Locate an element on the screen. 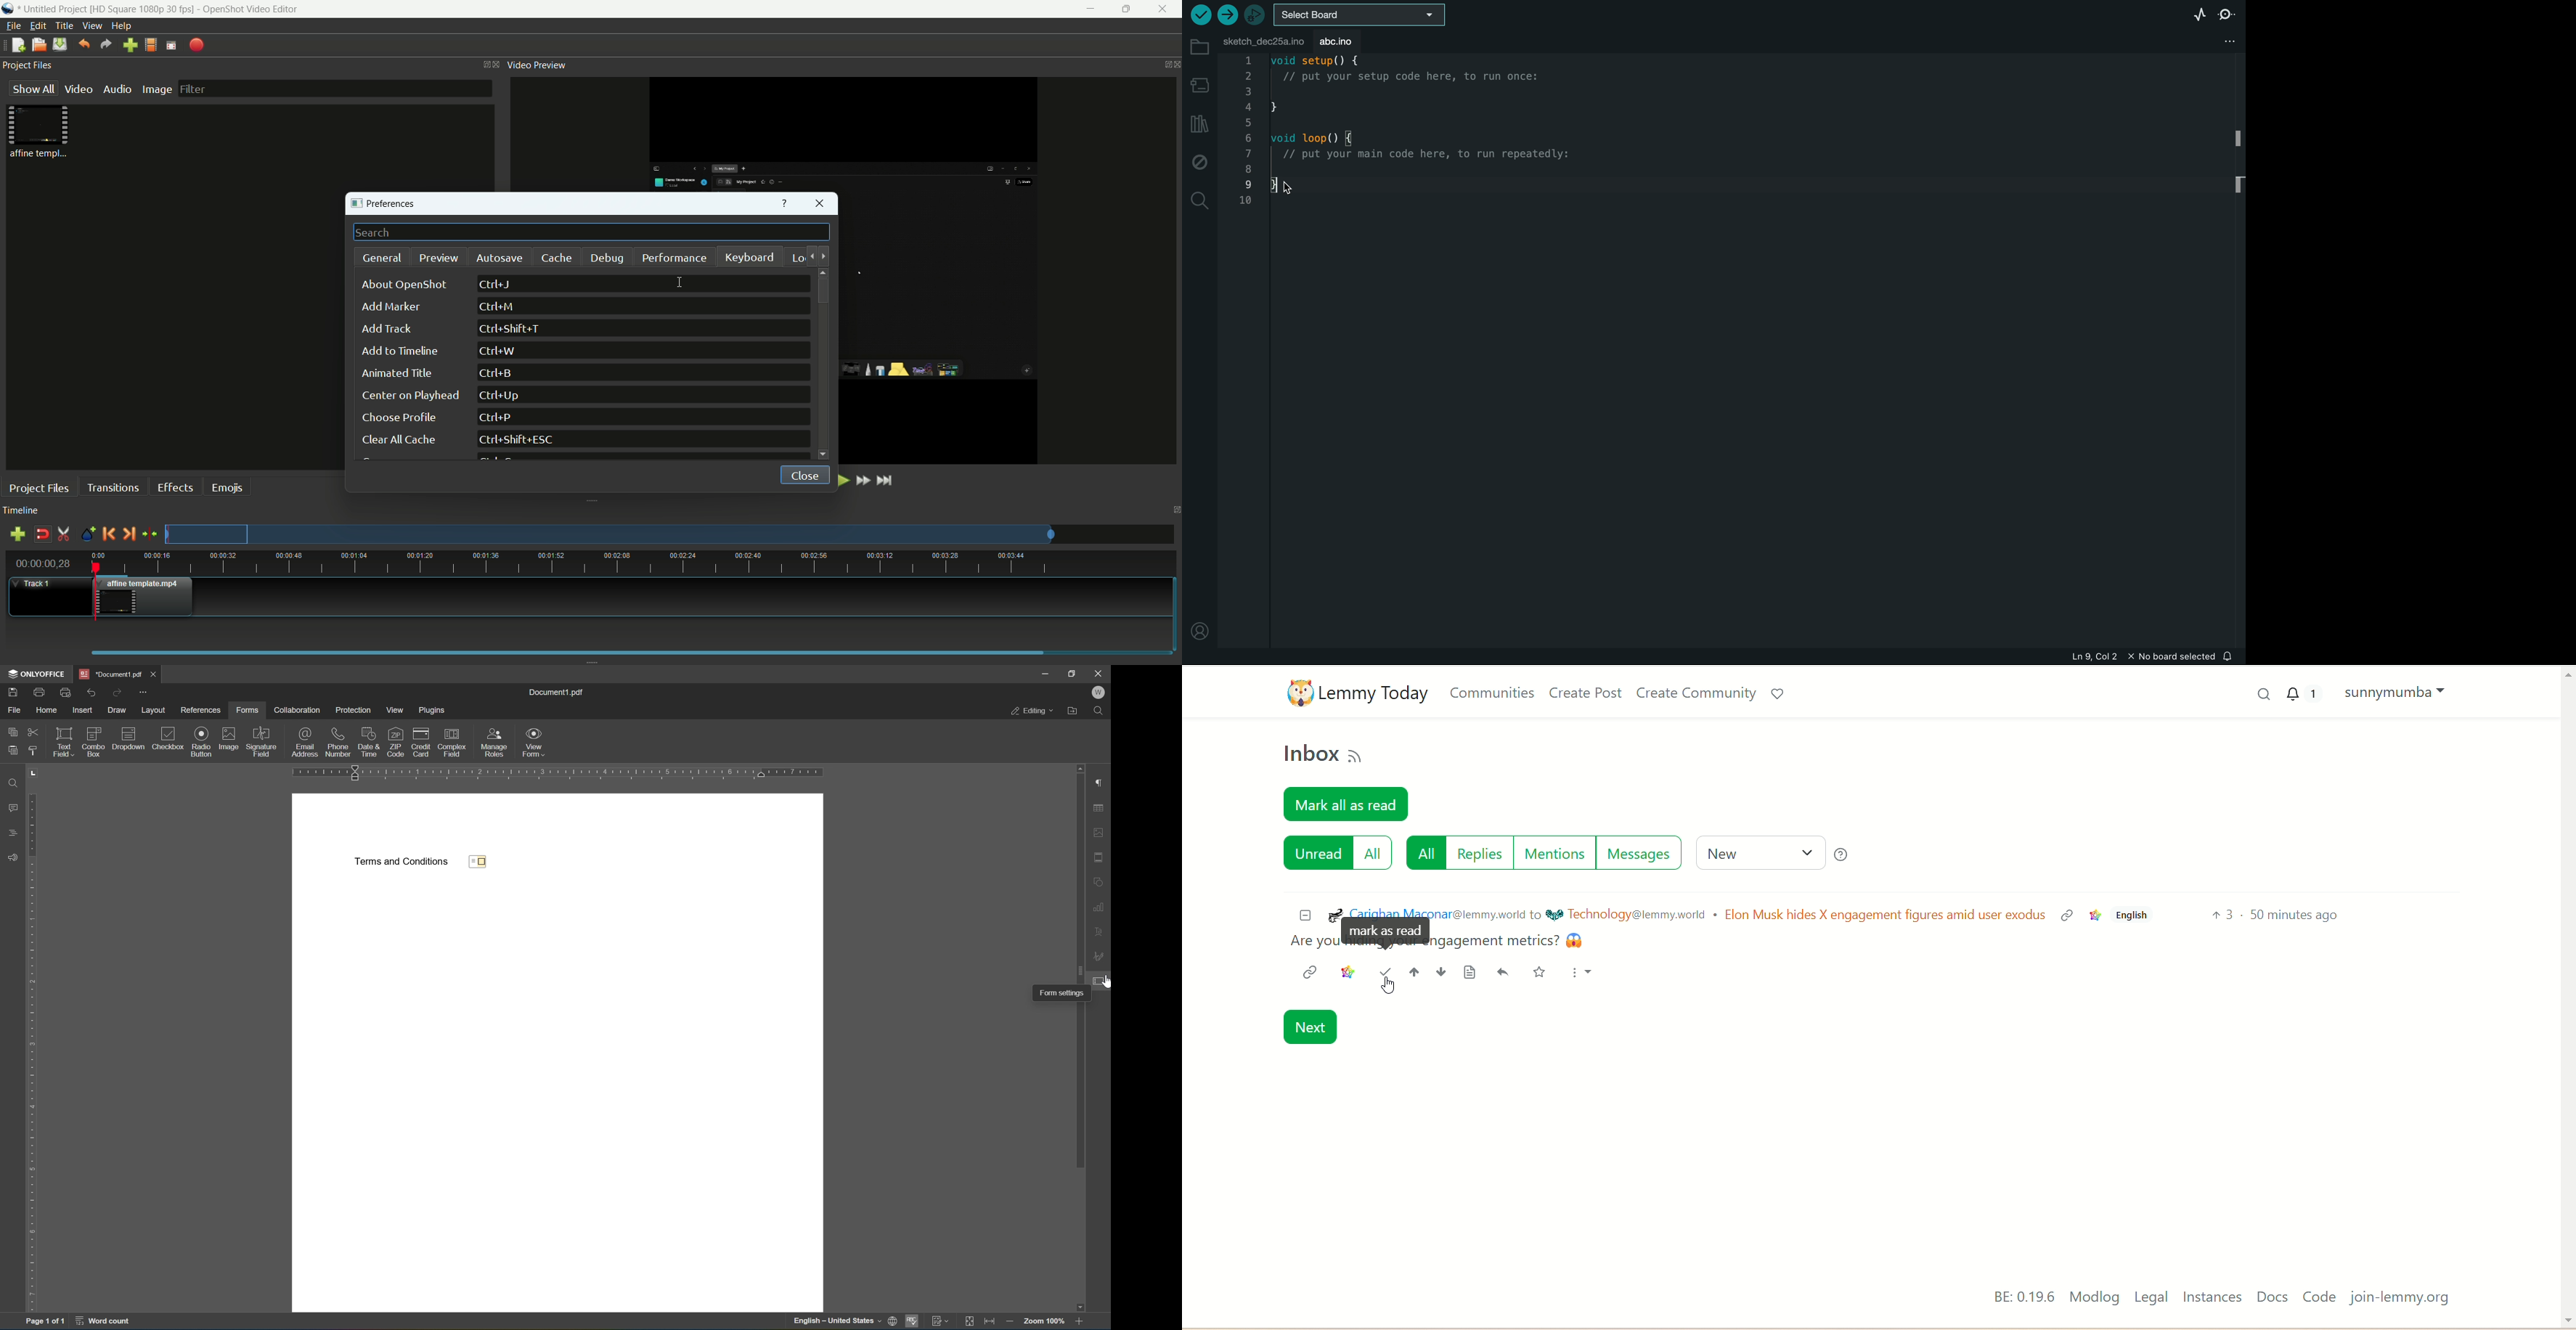 The image size is (2576, 1344). link is located at coordinates (2068, 917).